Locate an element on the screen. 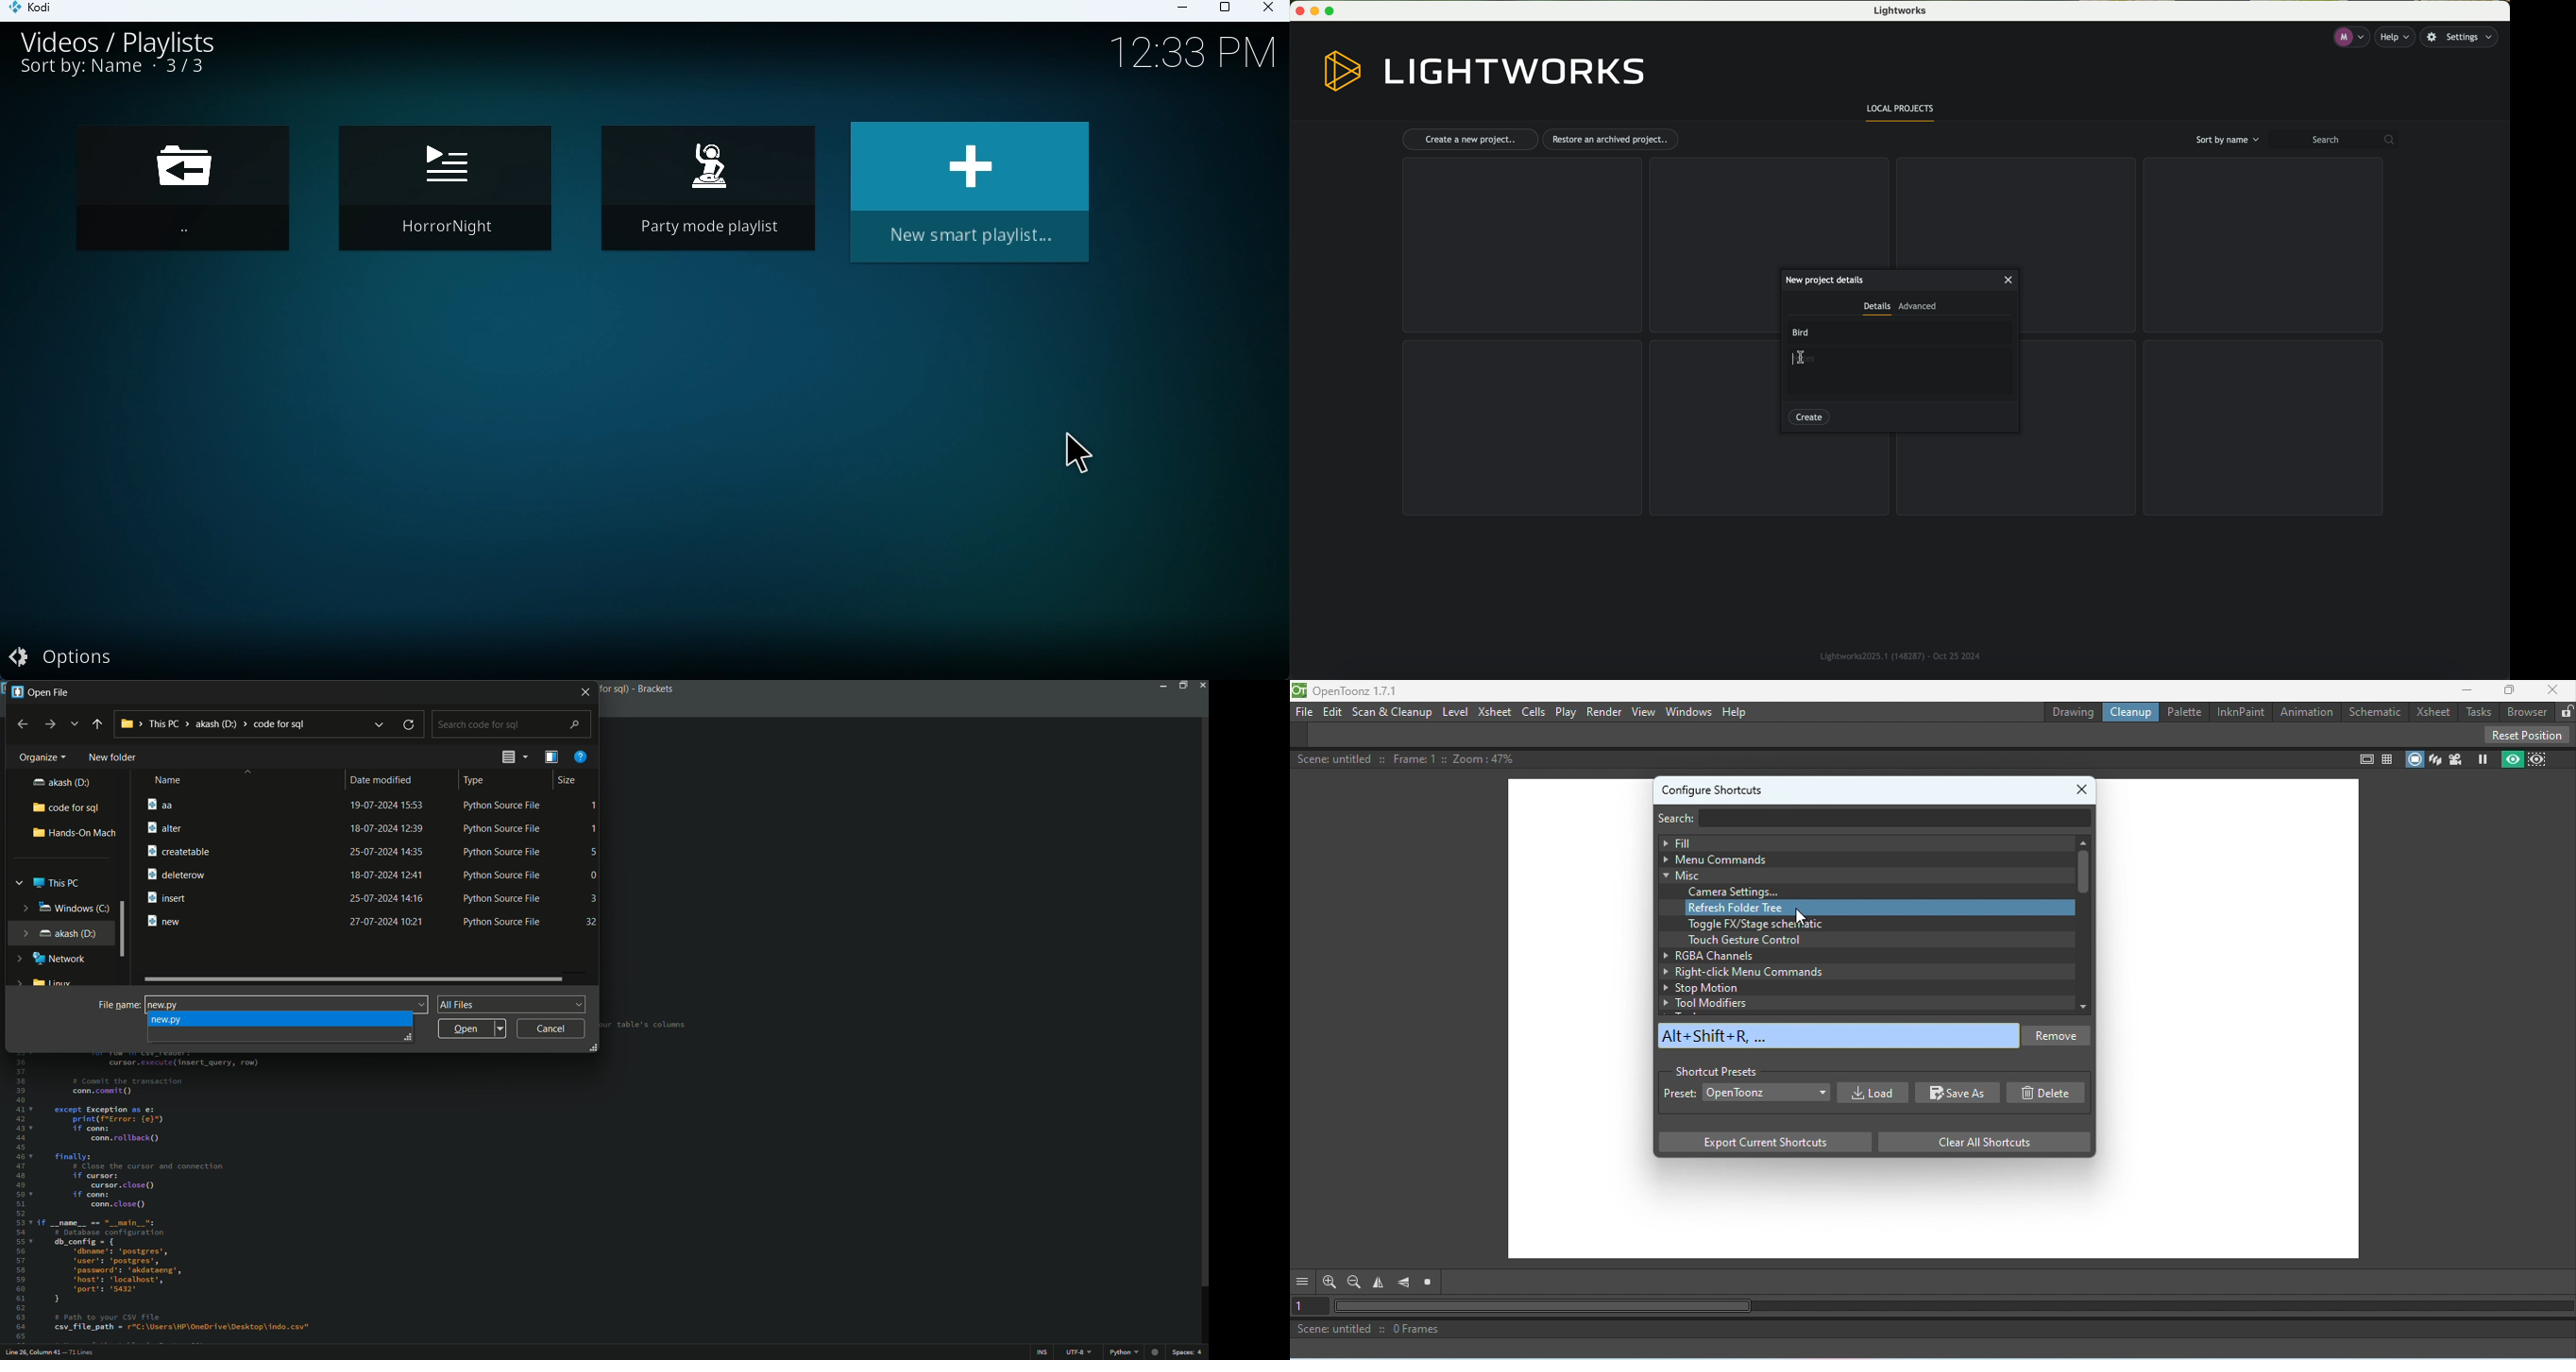  Options is located at coordinates (81, 659).